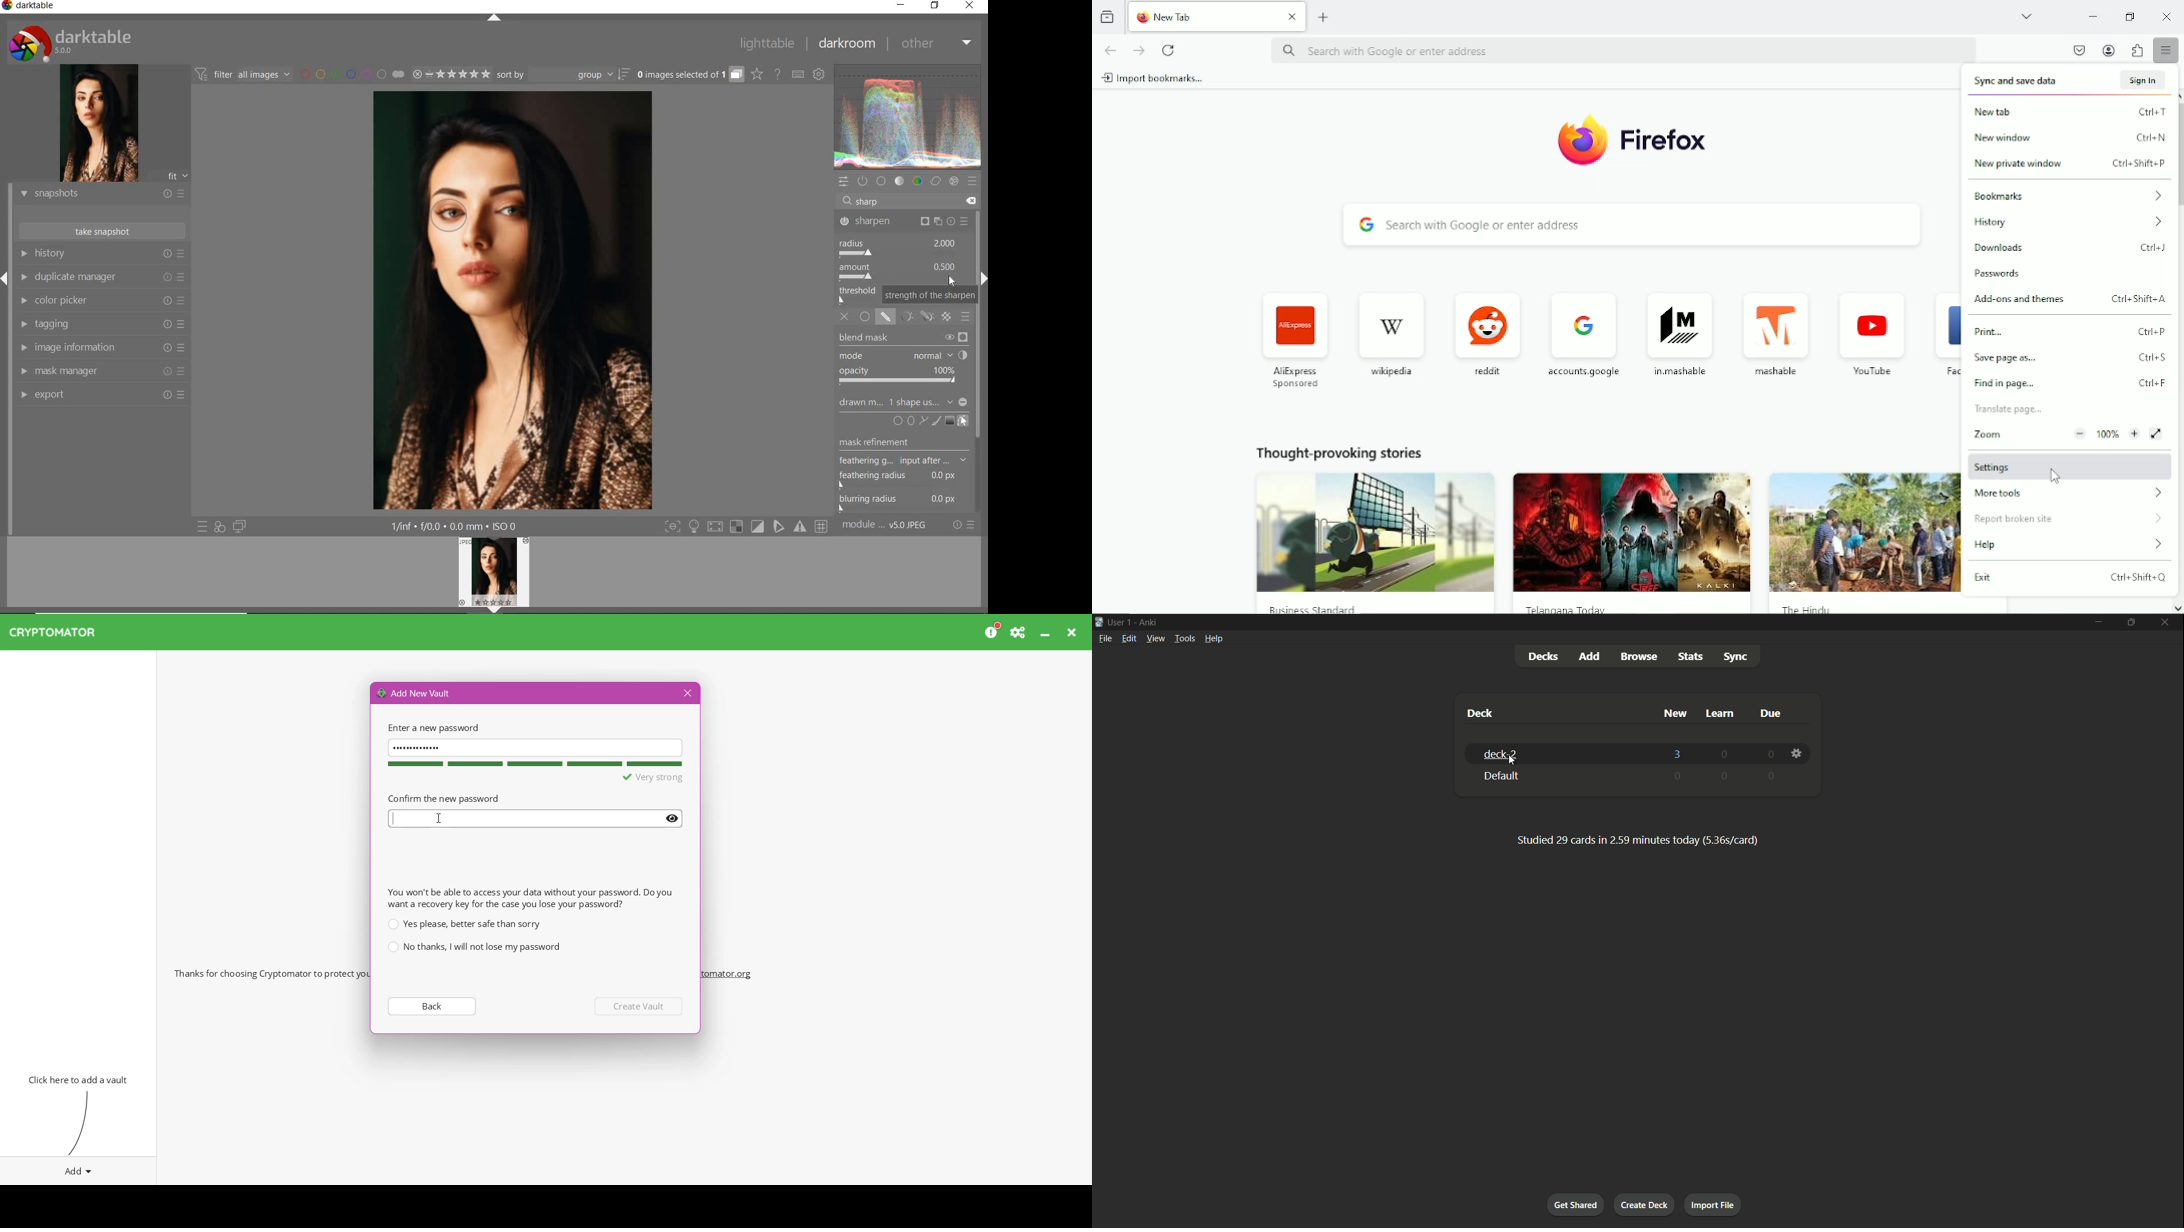  I want to click on stats, so click(1690, 656).